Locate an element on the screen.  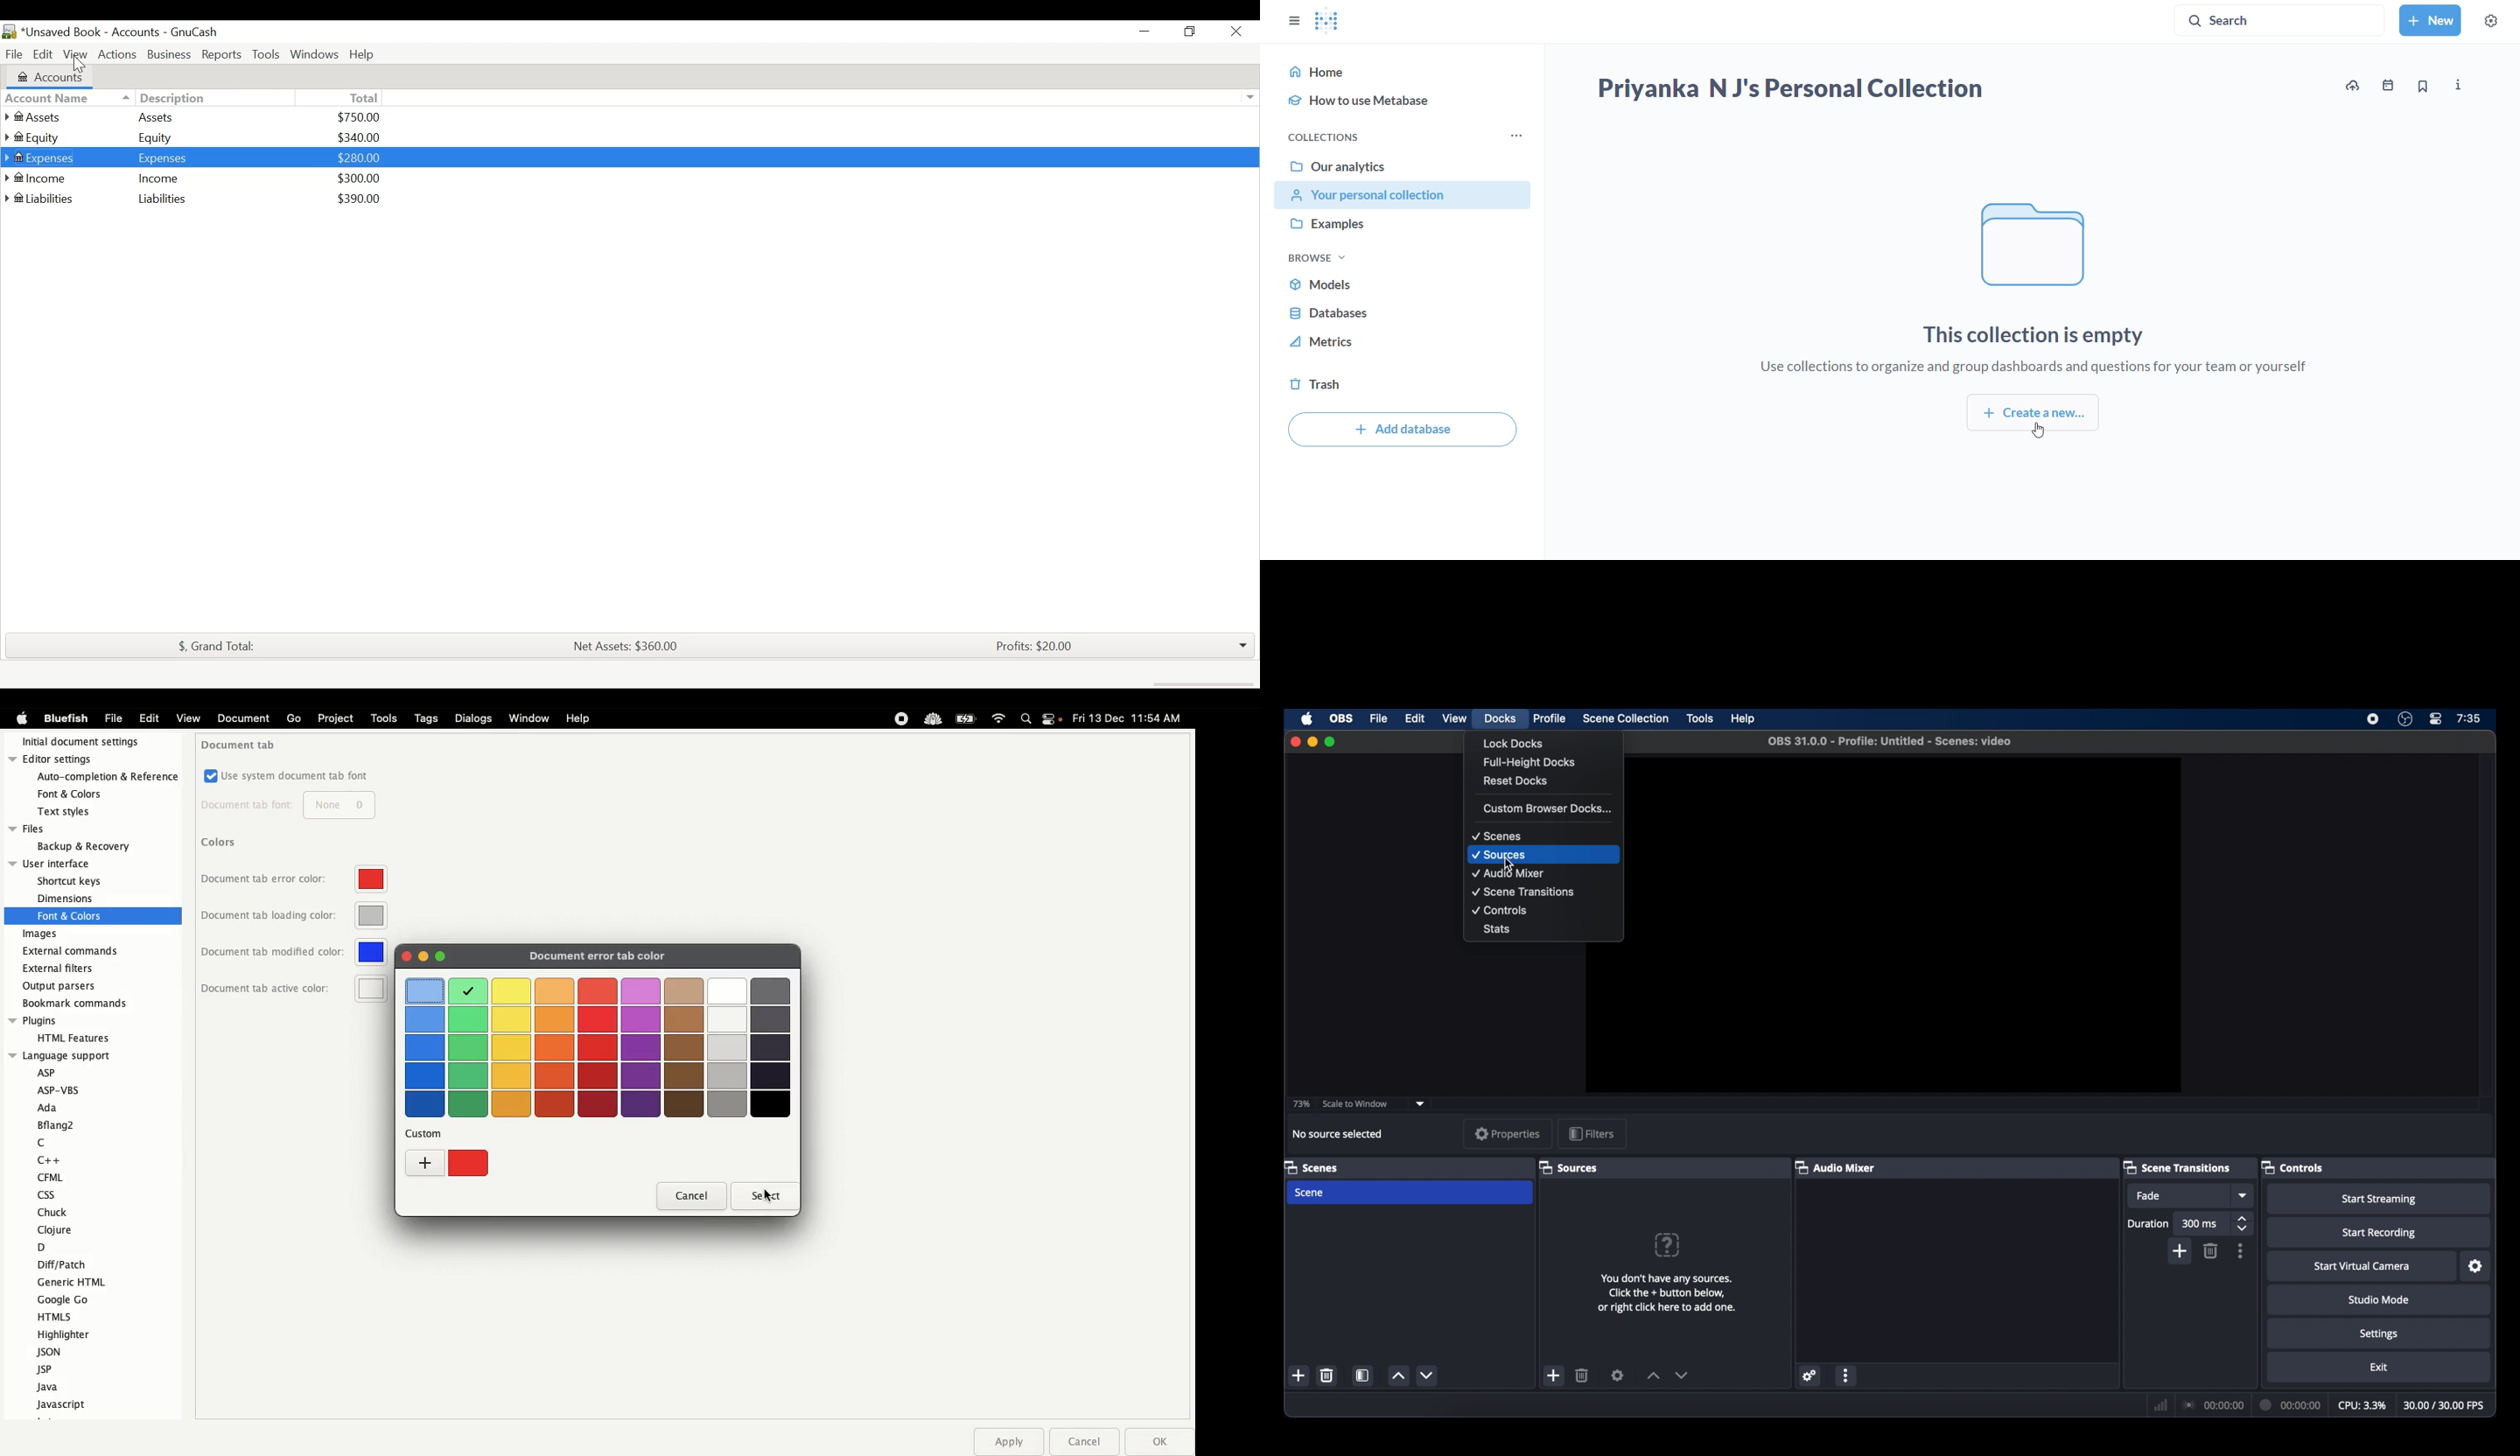
filename is located at coordinates (1889, 742).